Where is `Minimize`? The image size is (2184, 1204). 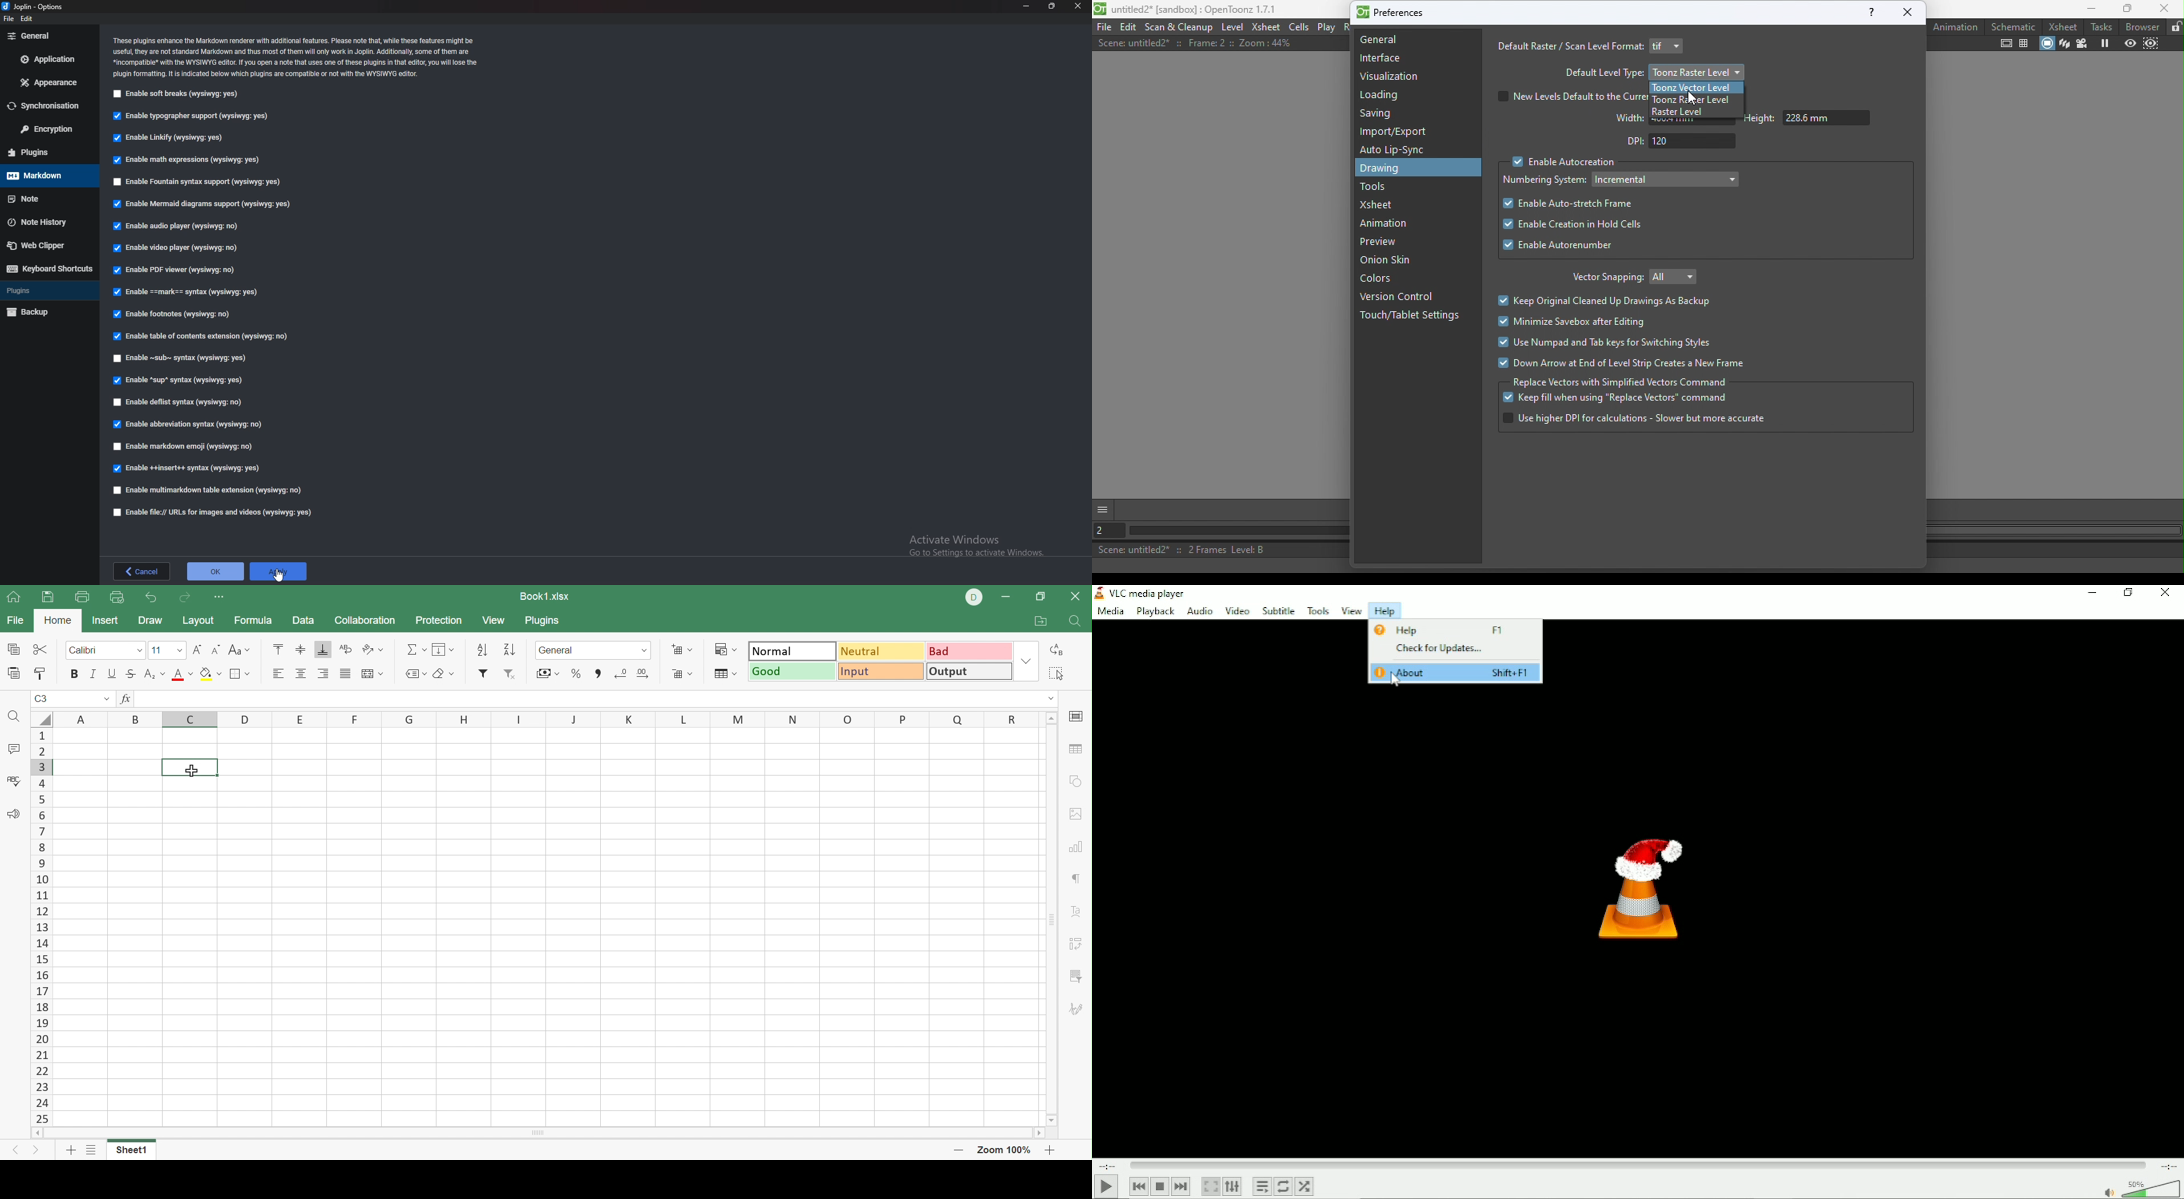
Minimize is located at coordinates (1006, 598).